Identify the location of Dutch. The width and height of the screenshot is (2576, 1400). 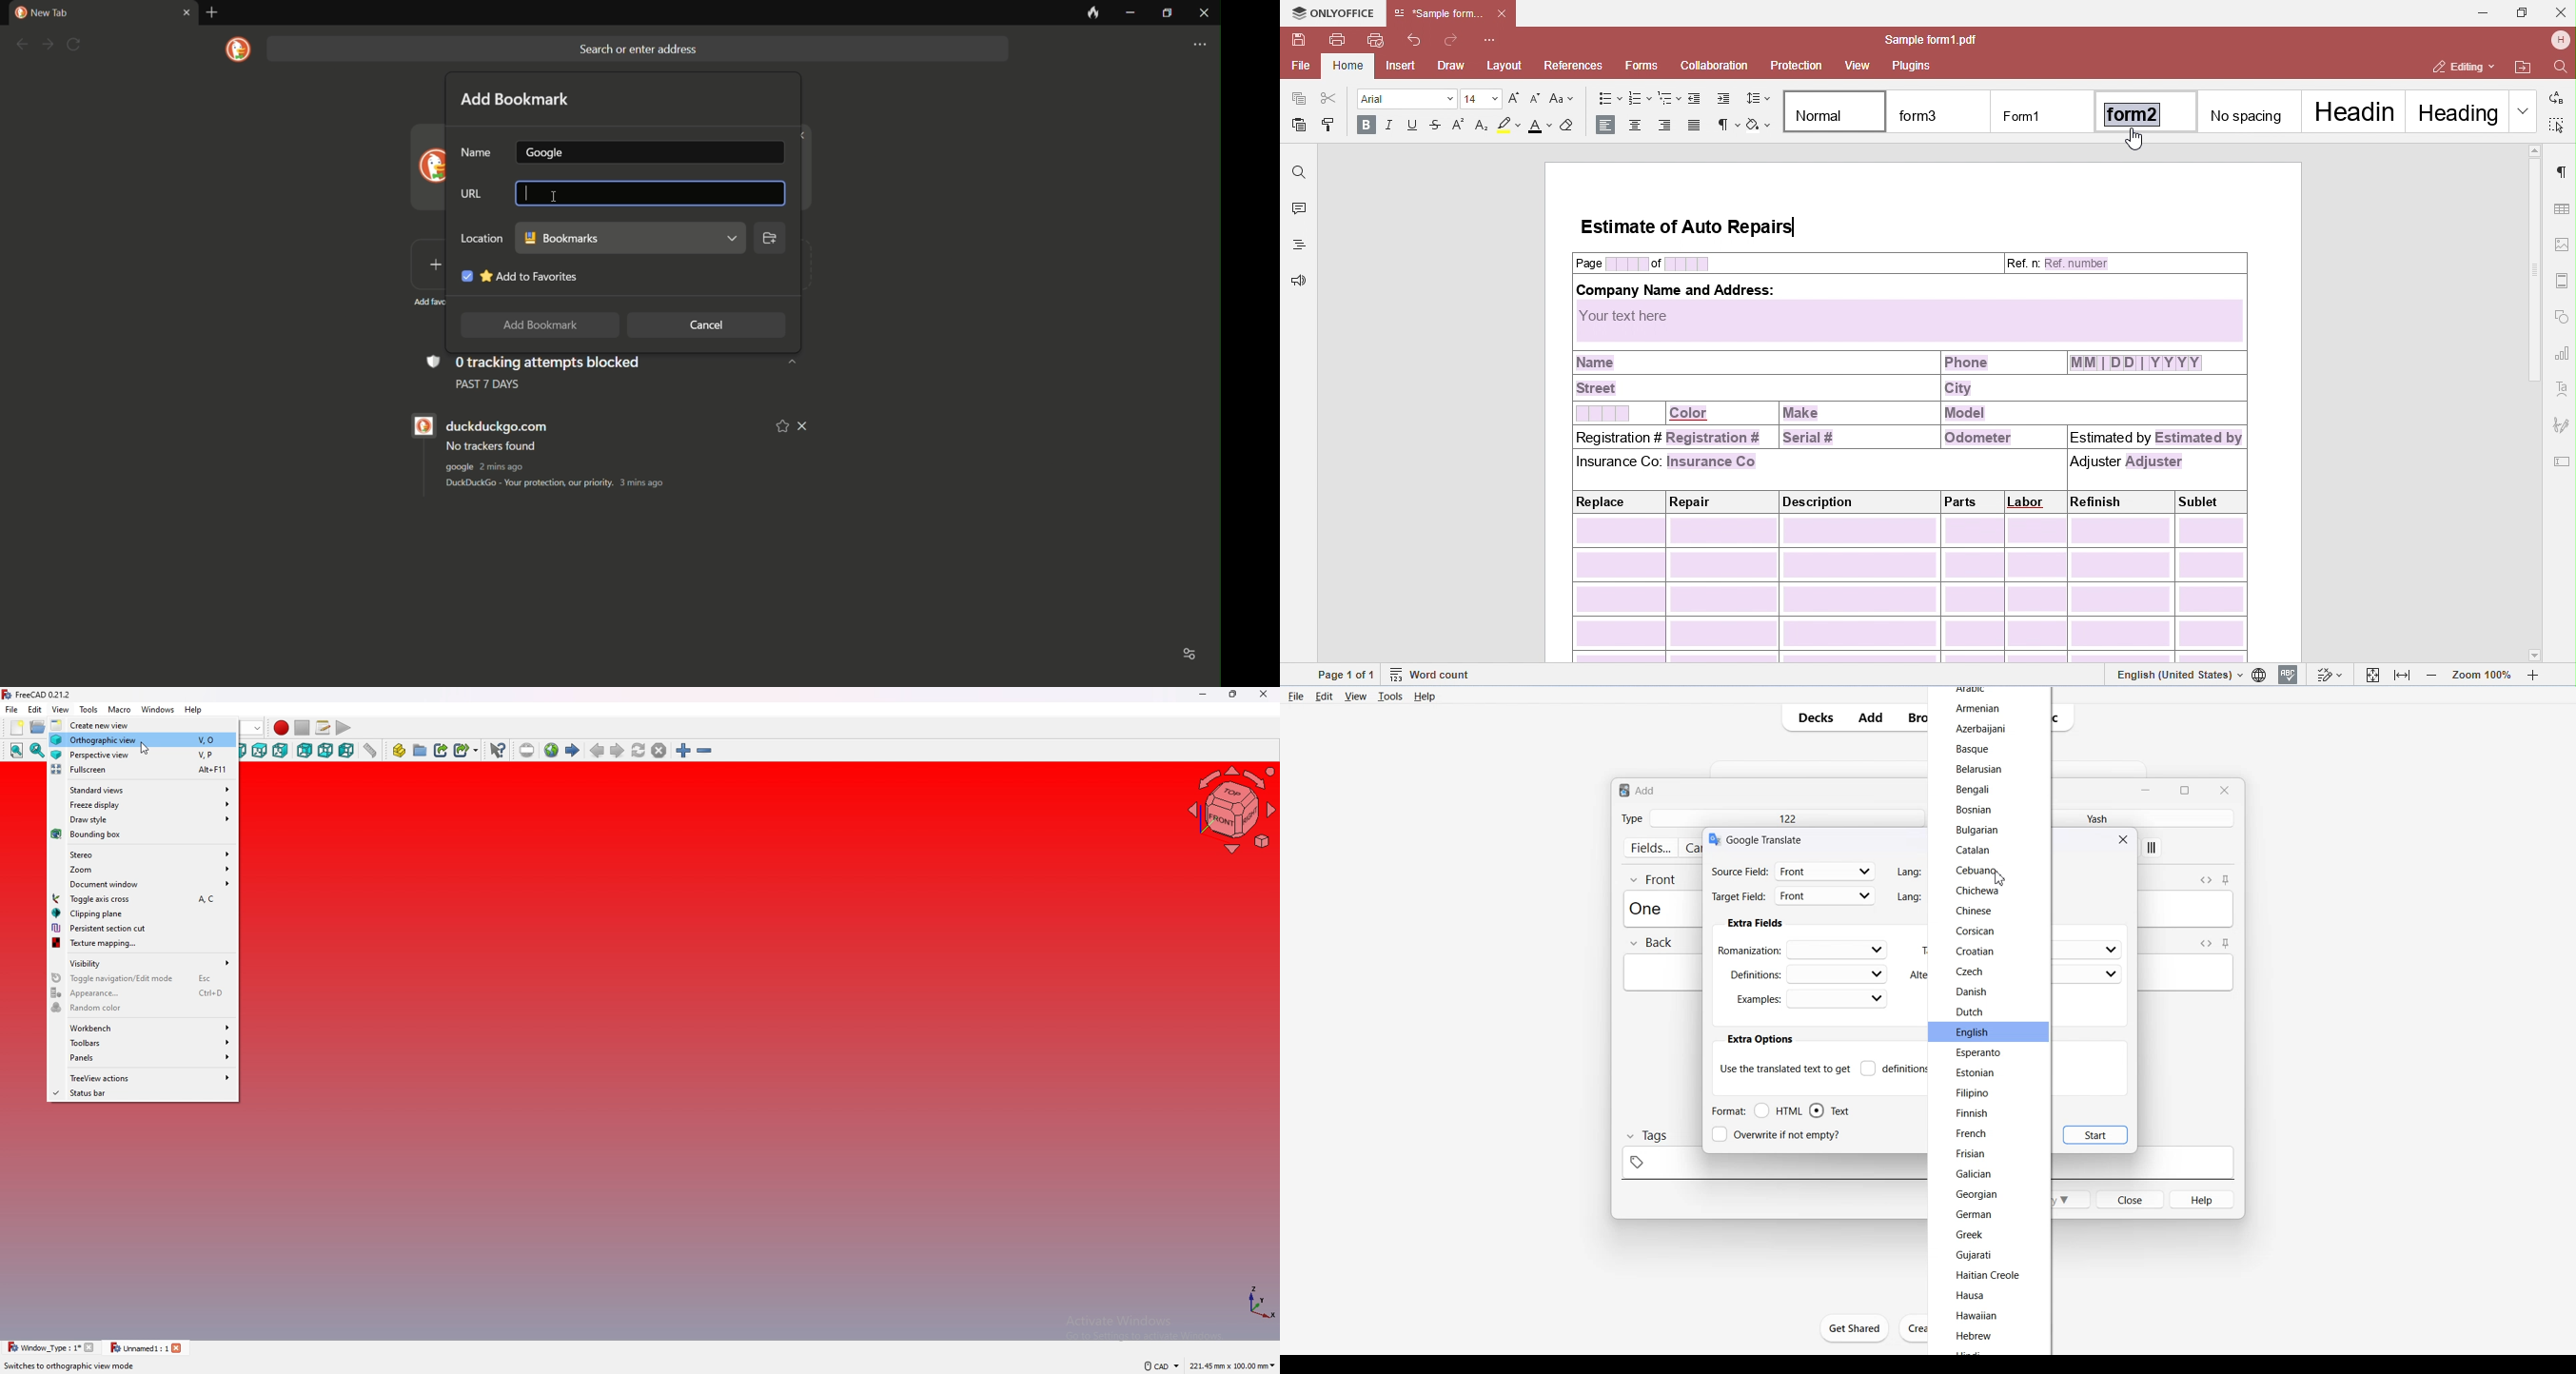
(1971, 1012).